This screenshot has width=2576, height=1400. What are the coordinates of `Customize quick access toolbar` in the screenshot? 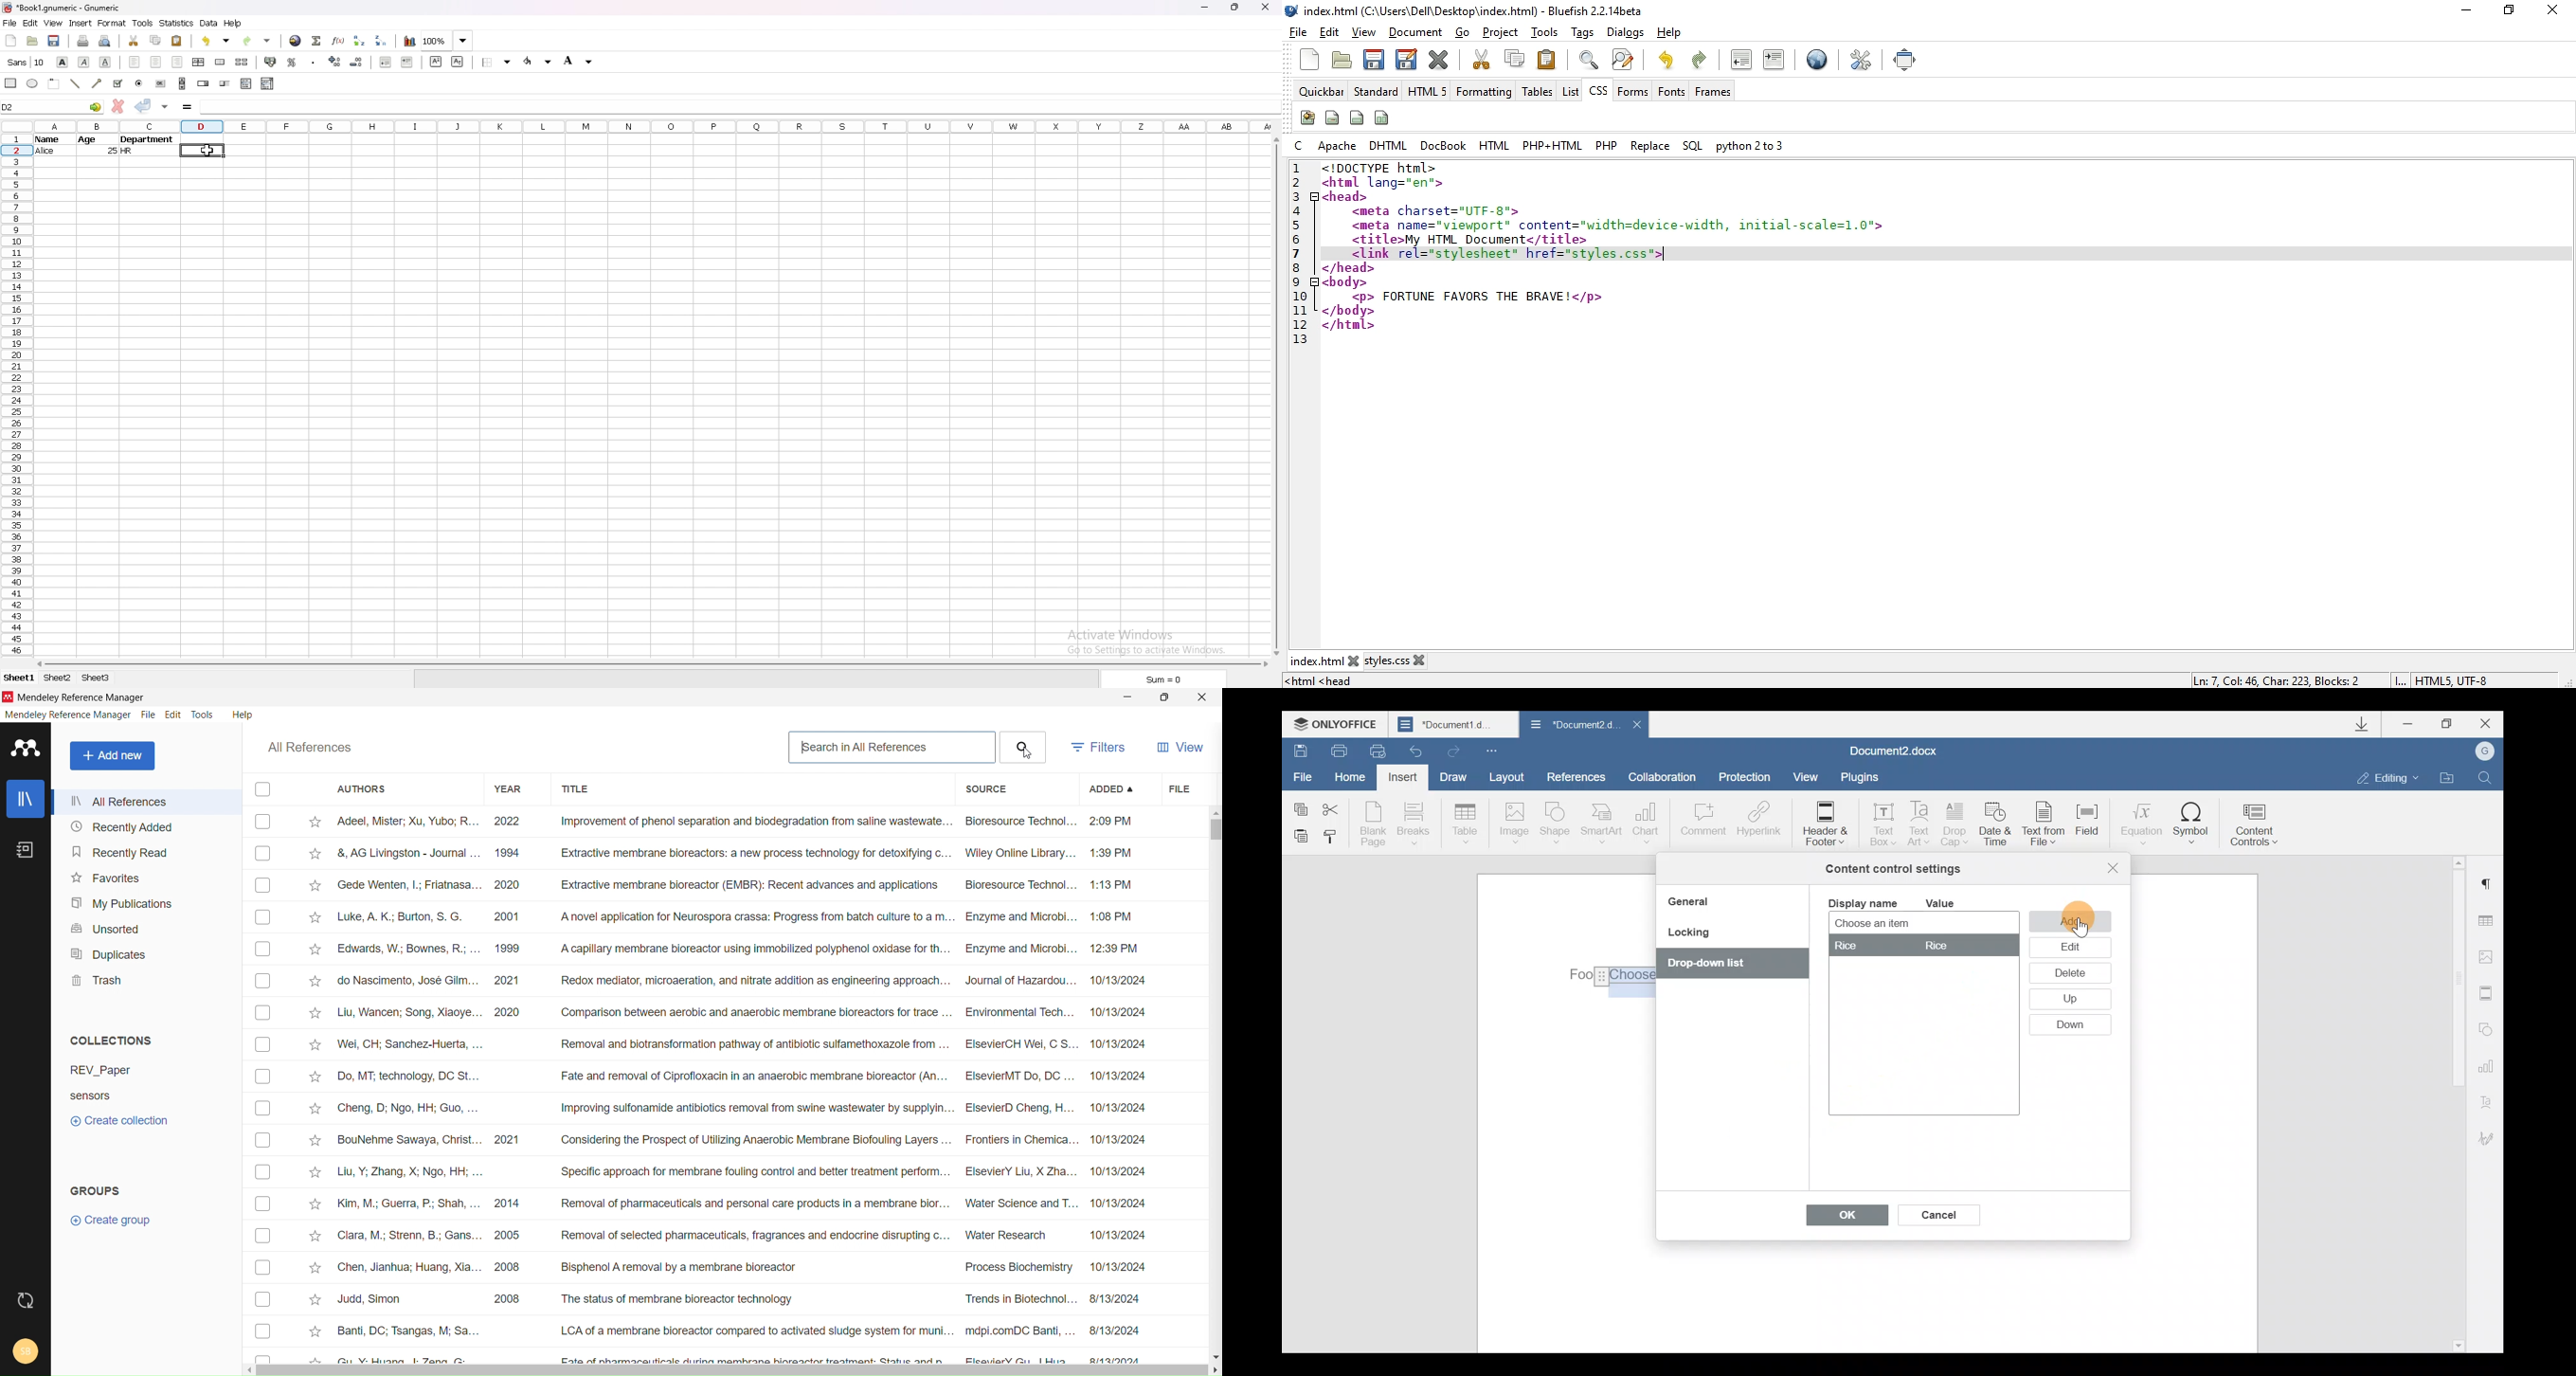 It's located at (1495, 750).